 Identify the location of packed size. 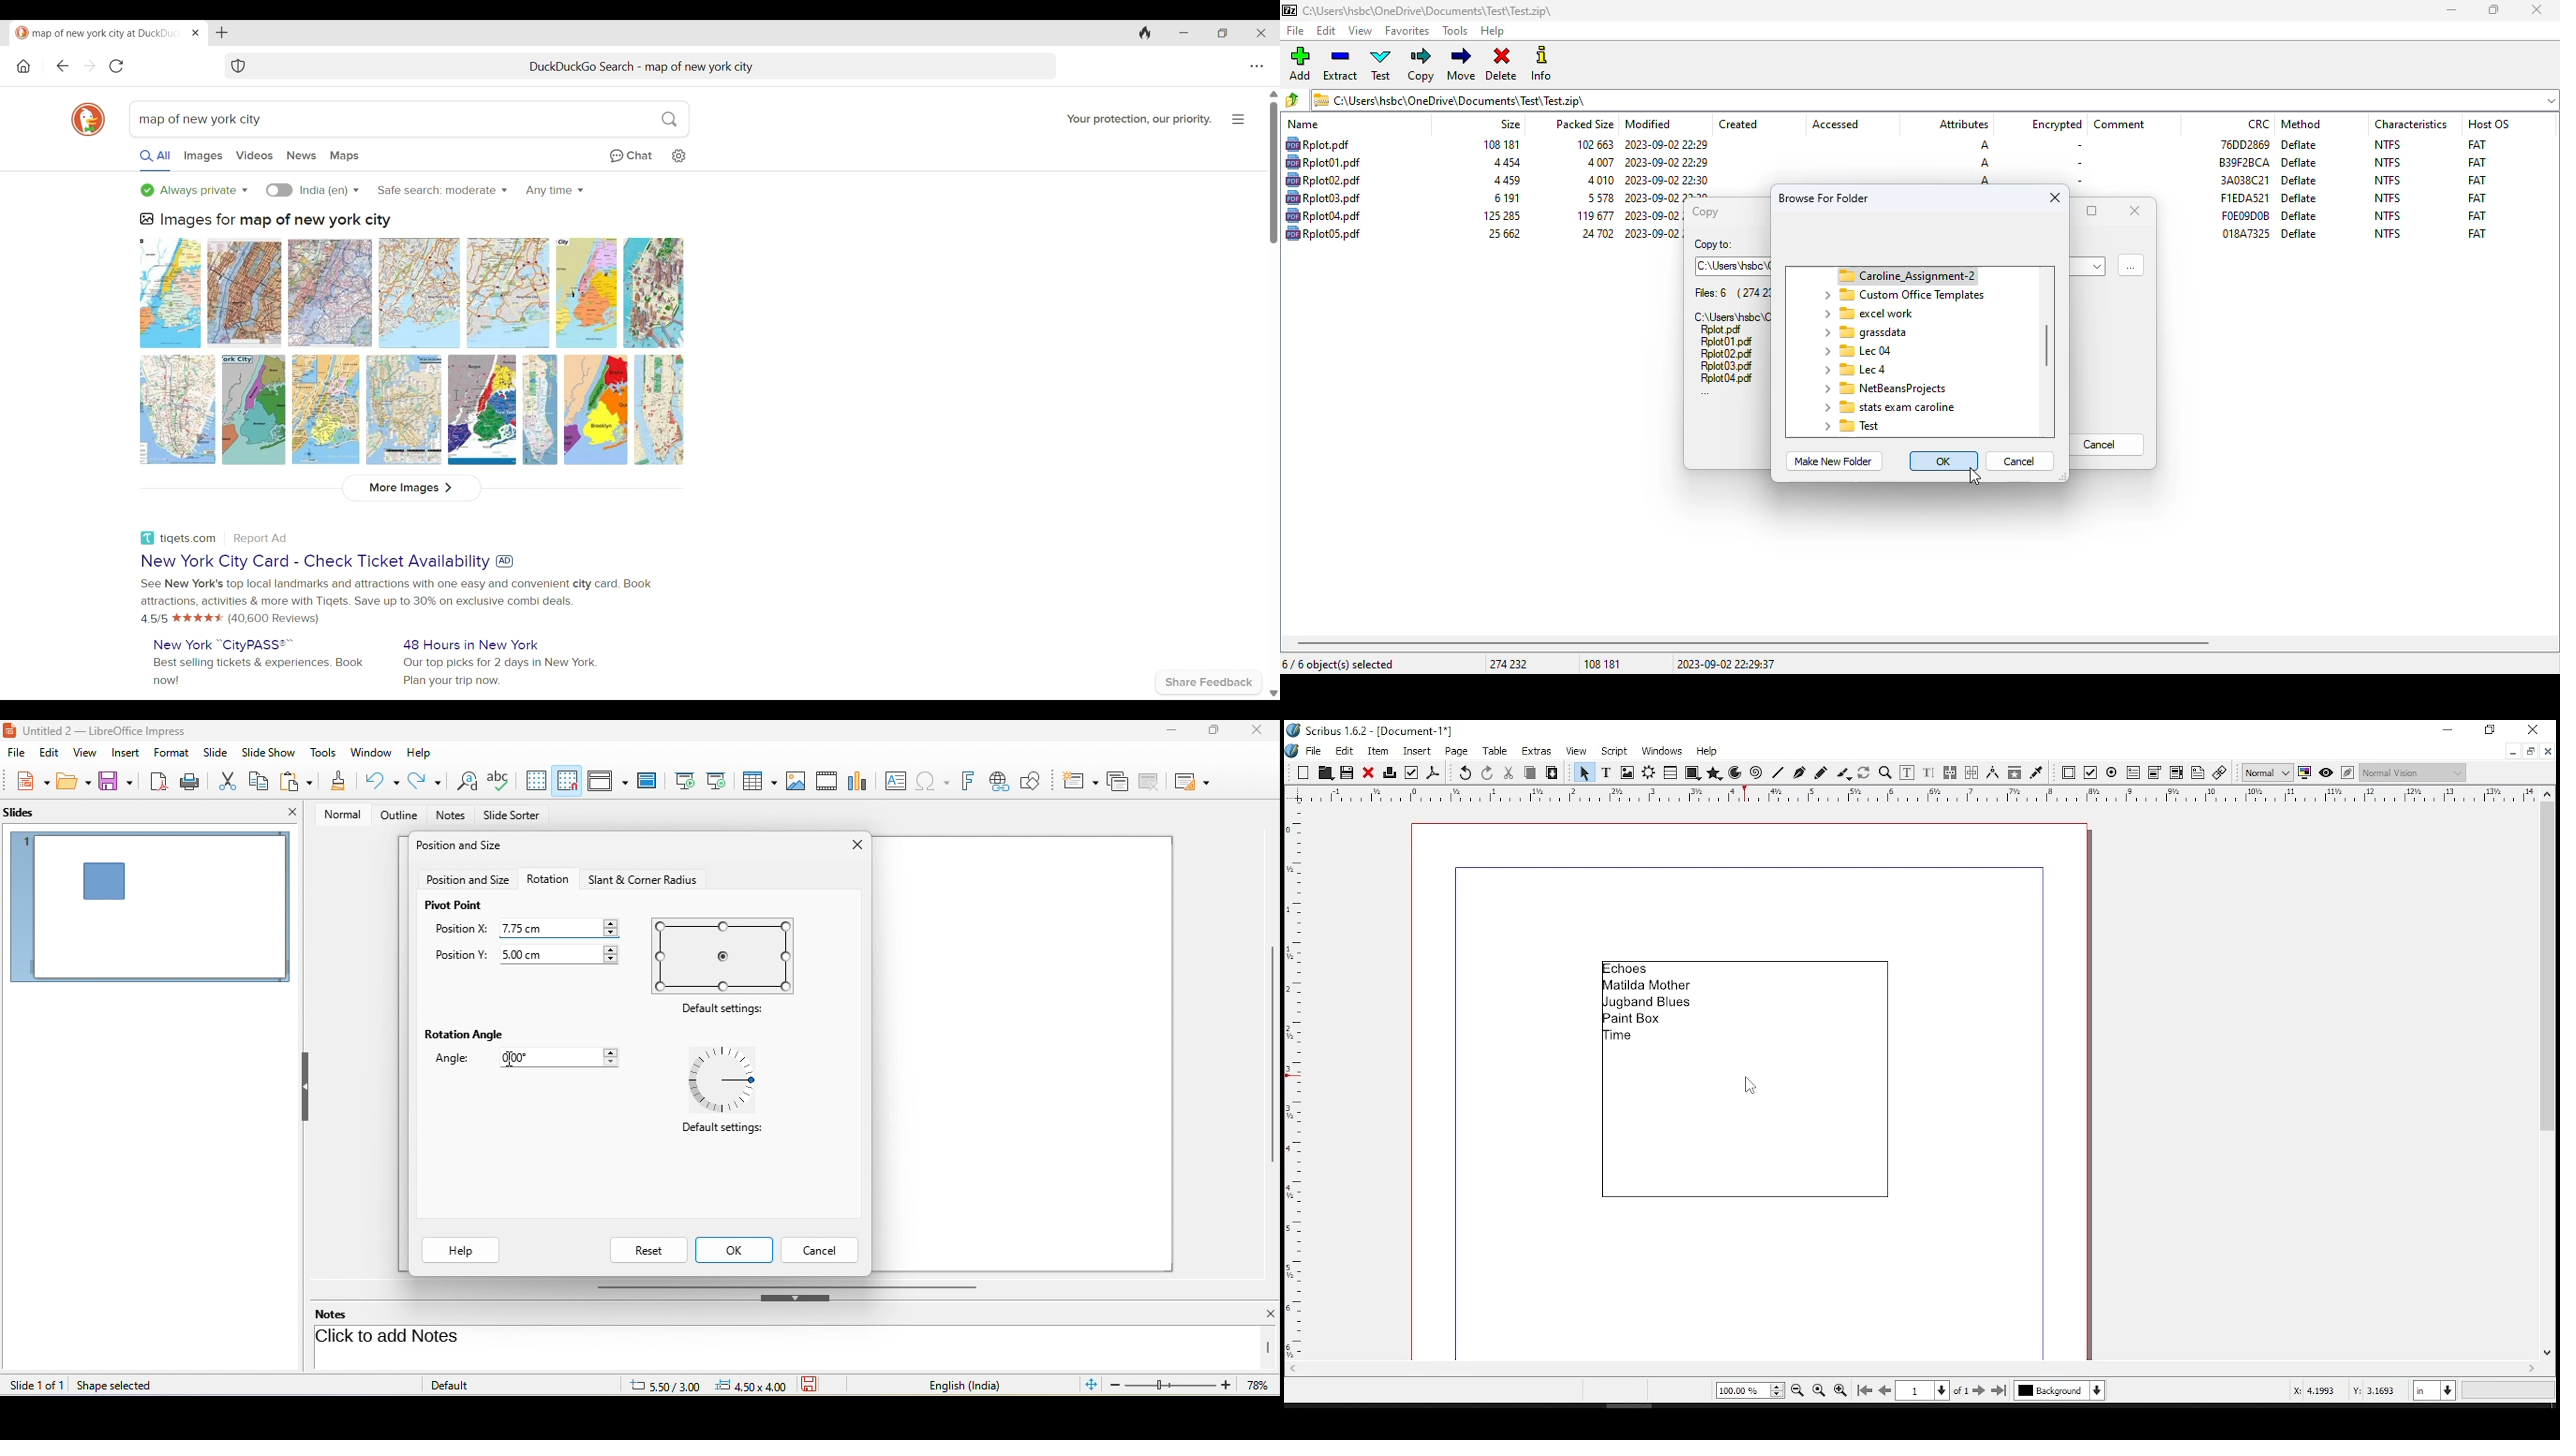
(1599, 162).